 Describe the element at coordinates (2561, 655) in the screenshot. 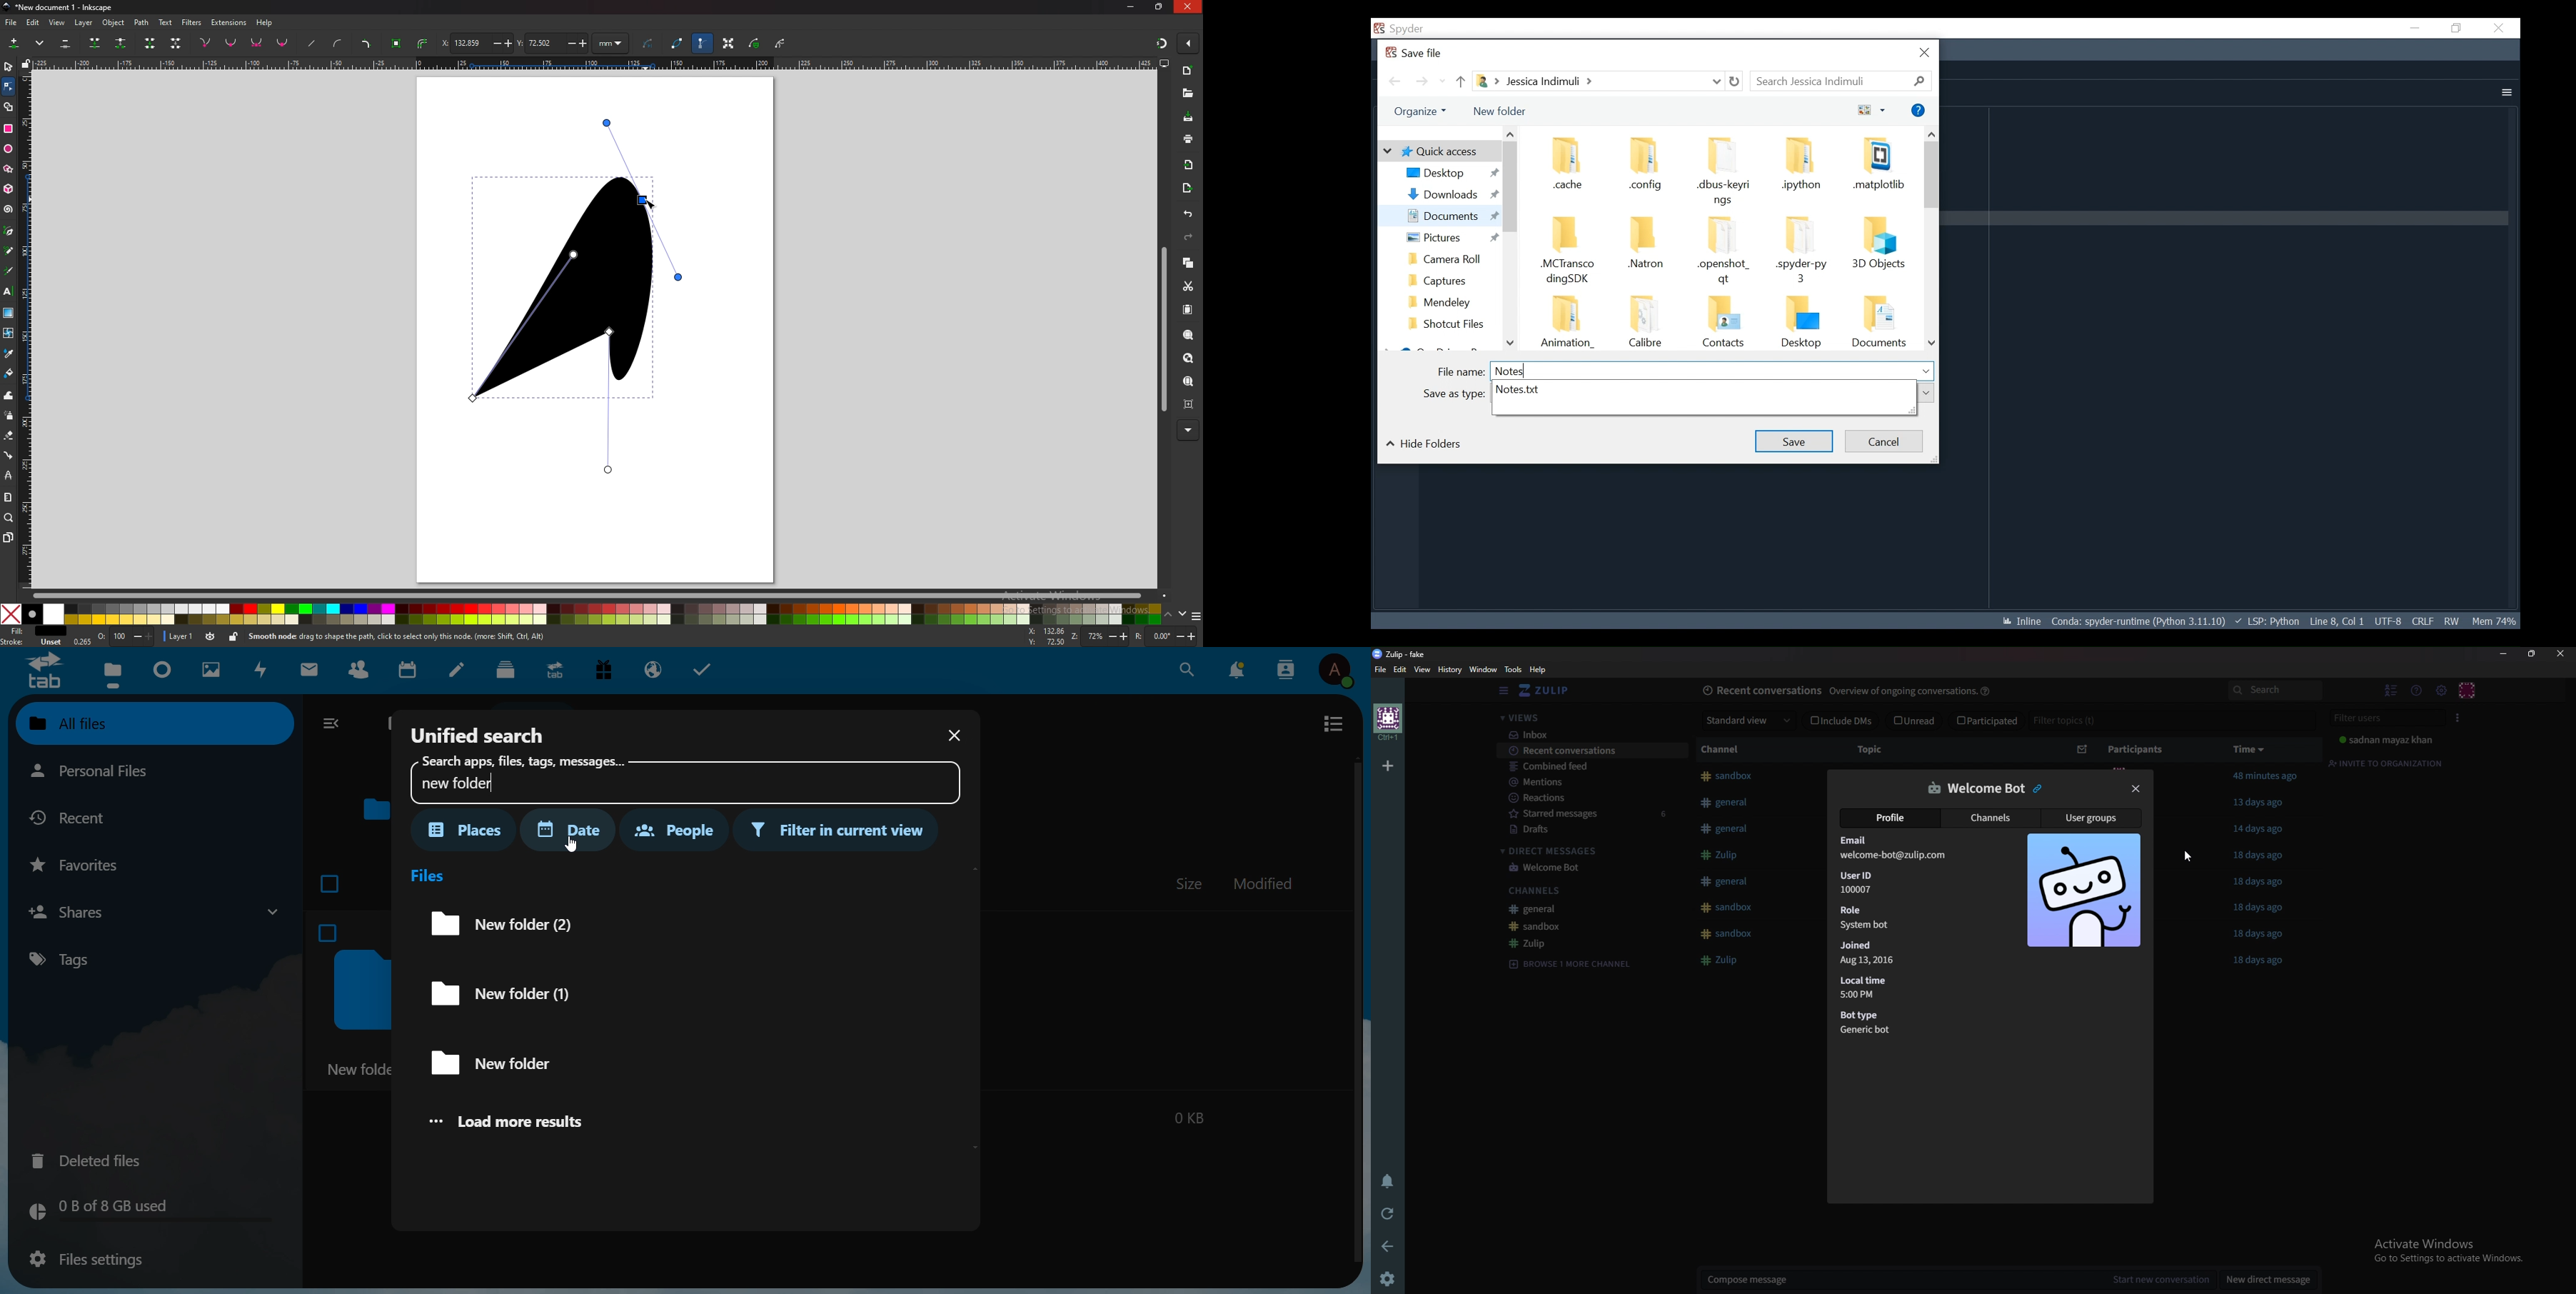

I see `close` at that location.